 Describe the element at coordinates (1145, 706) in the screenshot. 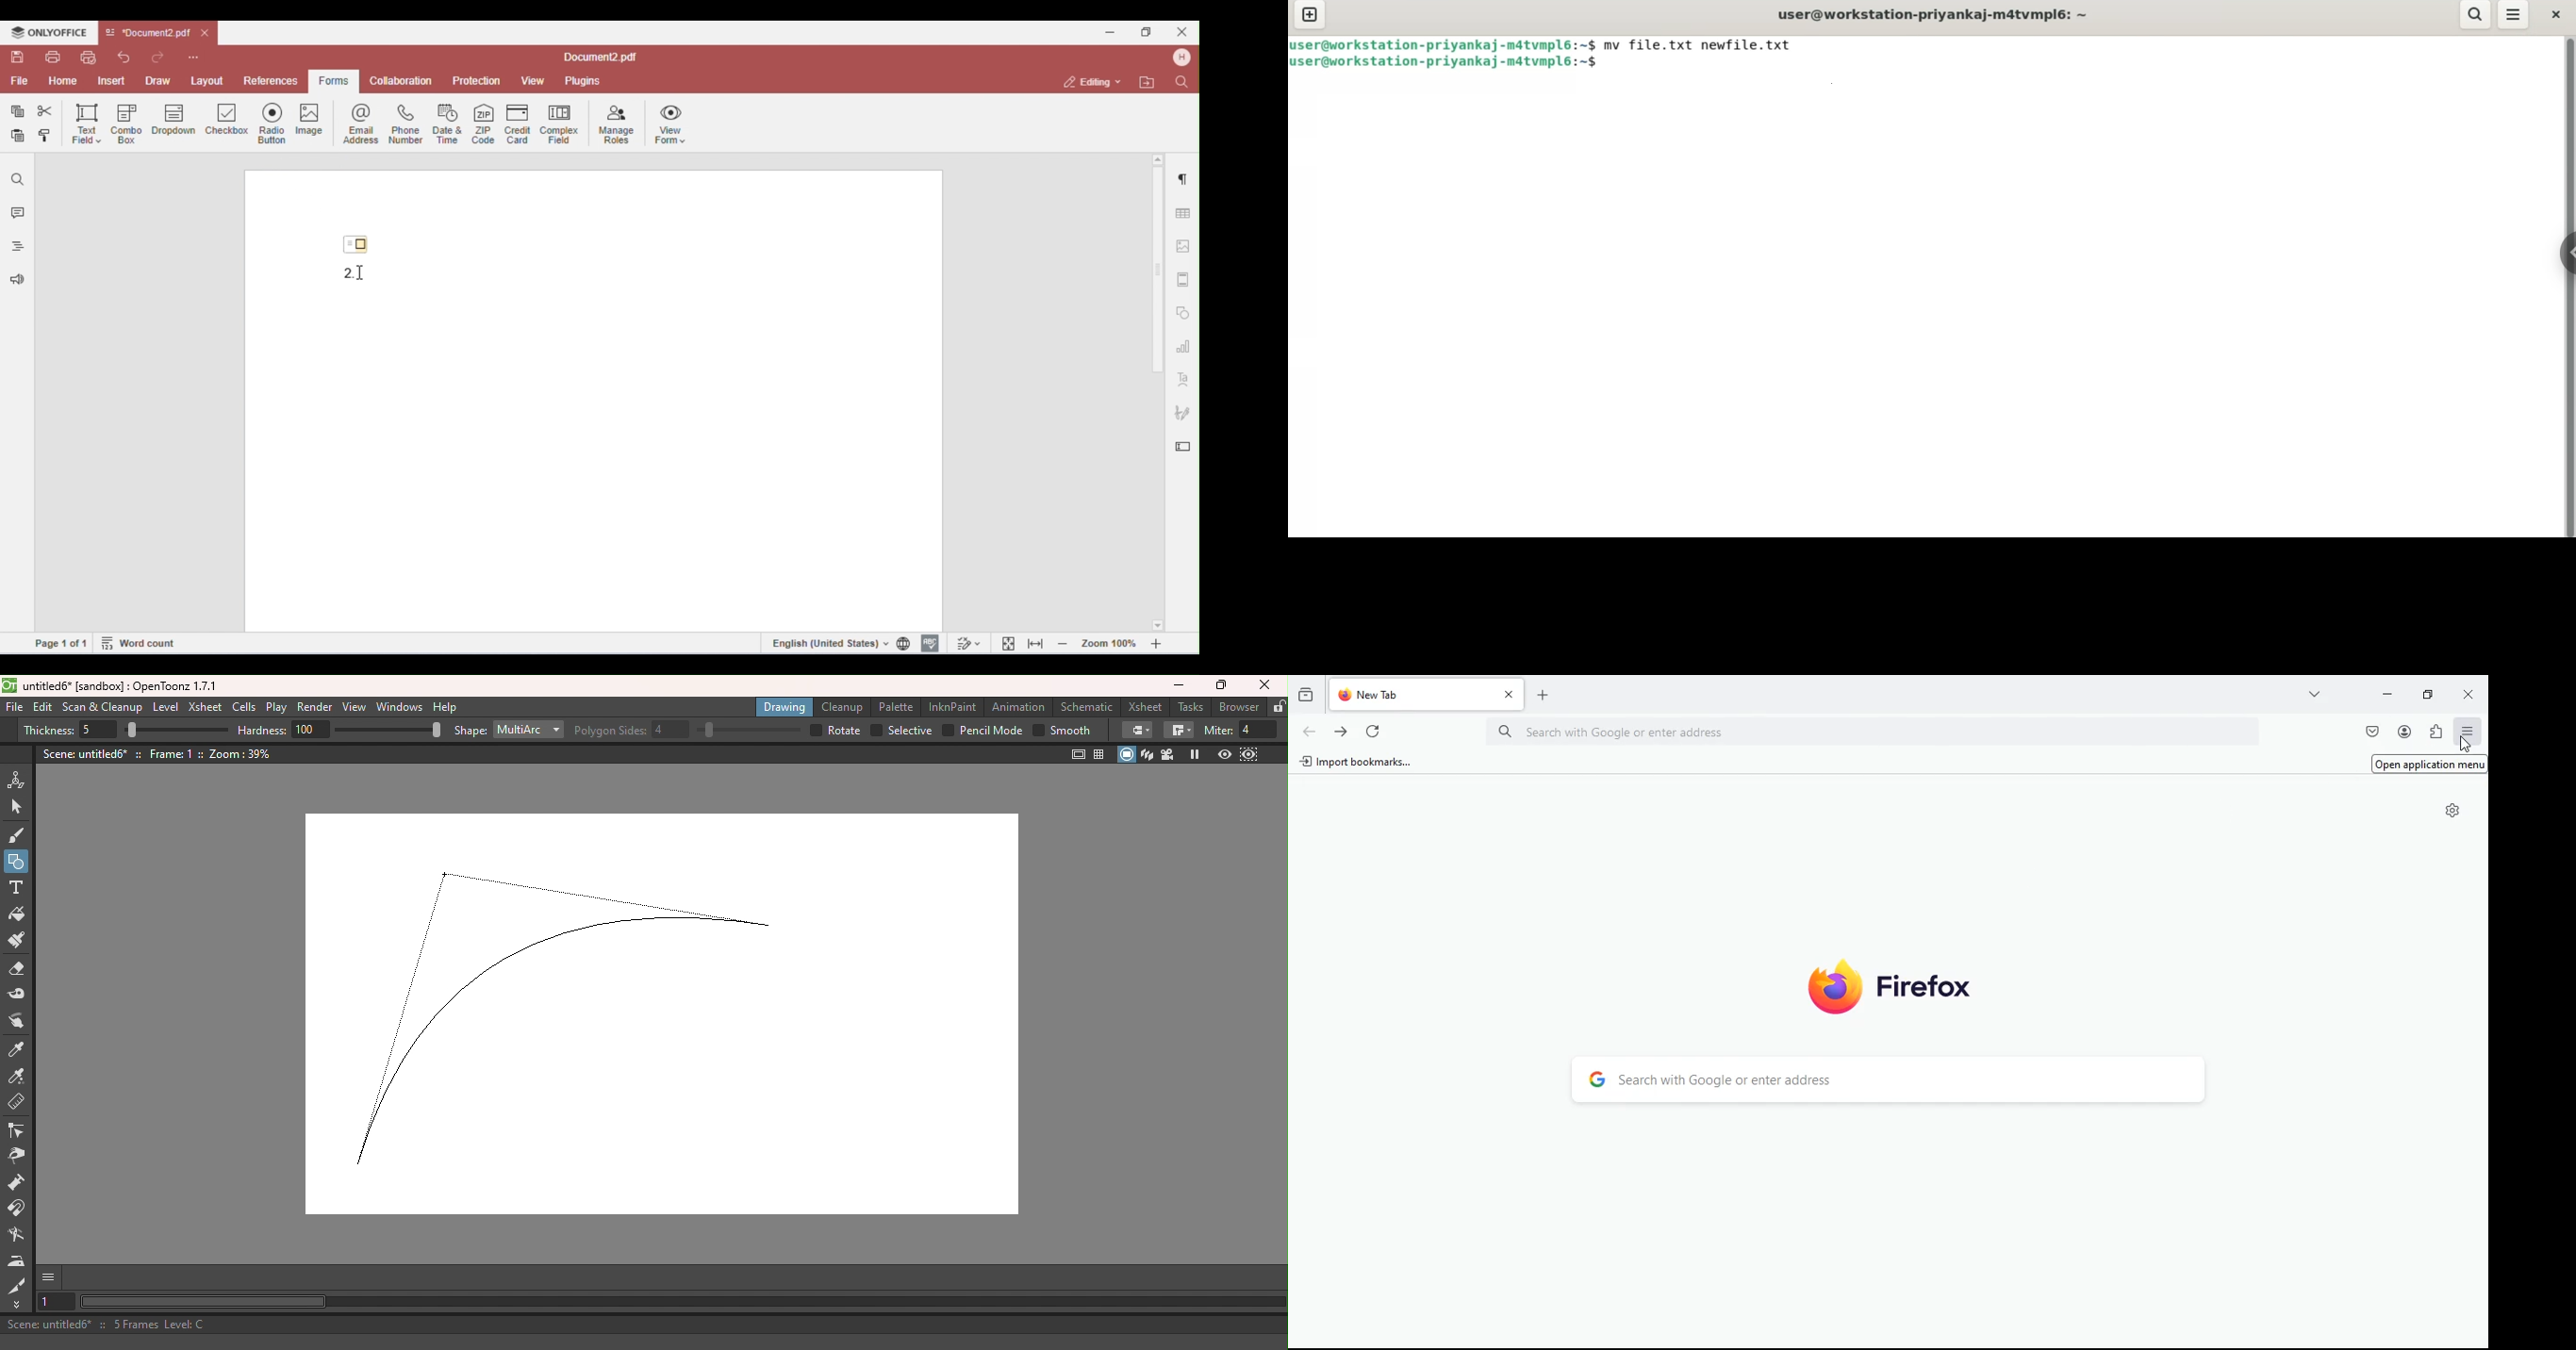

I see `Xsheet` at that location.